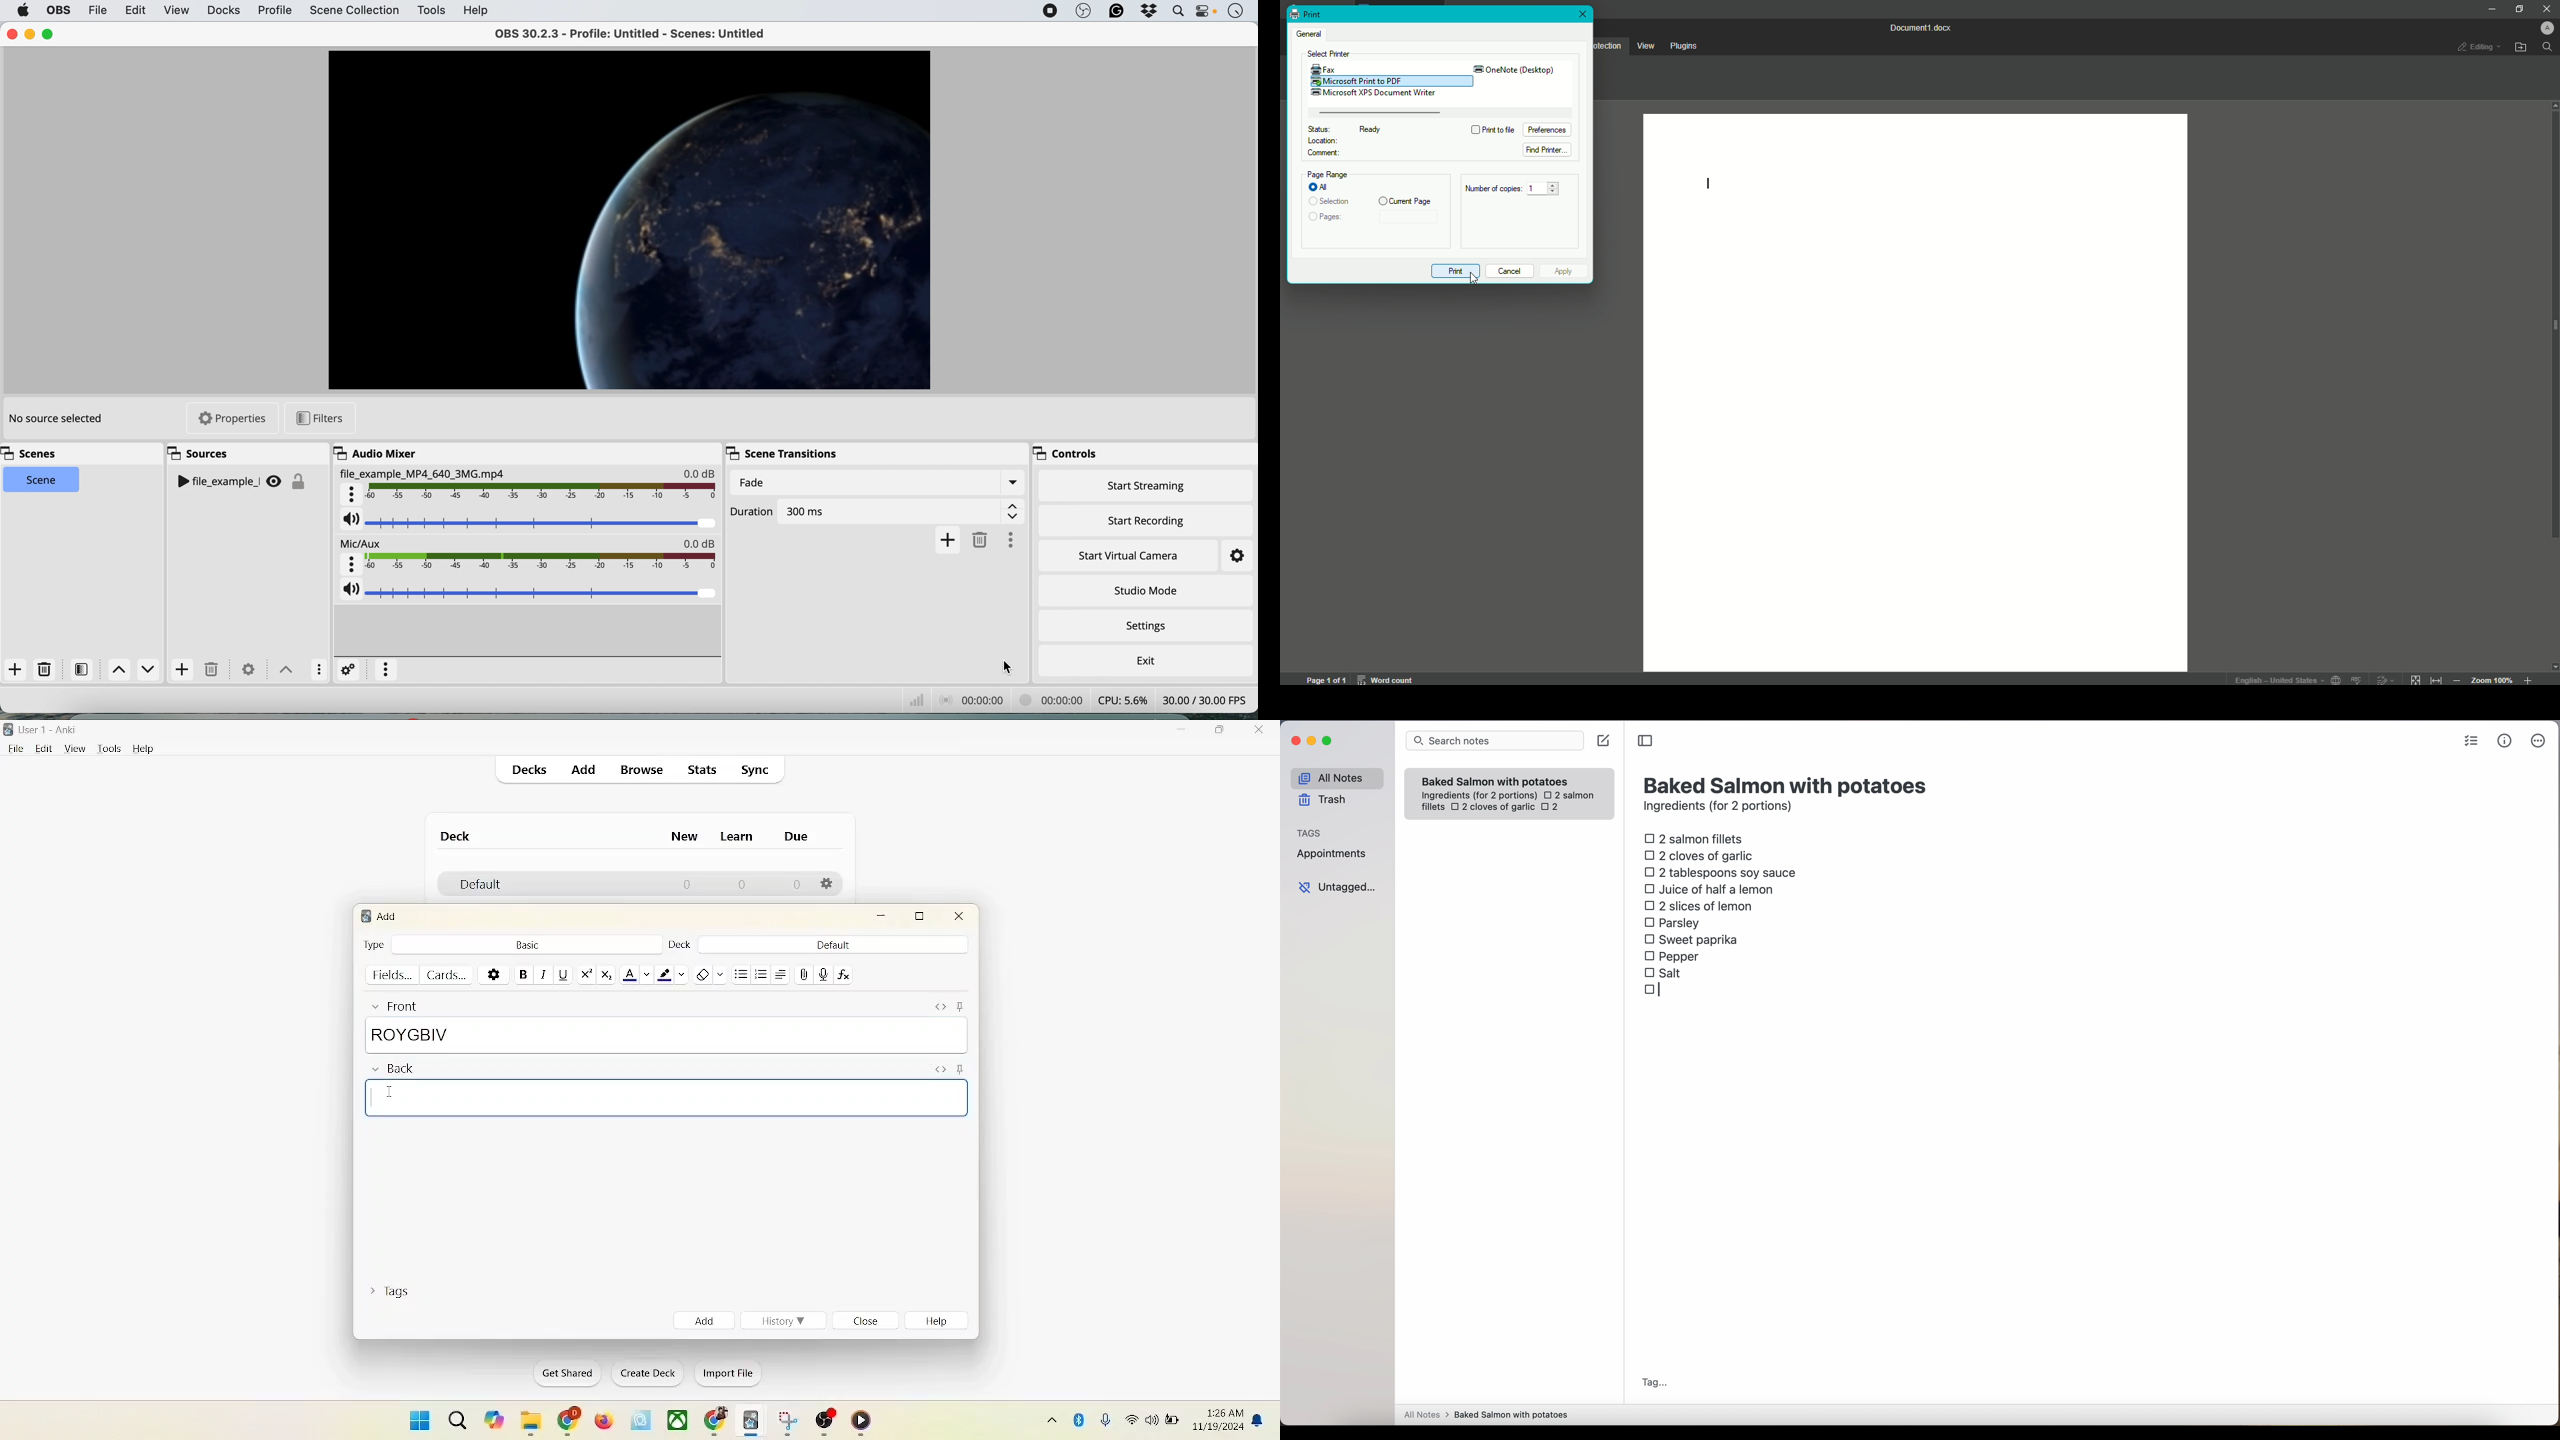  What do you see at coordinates (1236, 12) in the screenshot?
I see `time` at bounding box center [1236, 12].